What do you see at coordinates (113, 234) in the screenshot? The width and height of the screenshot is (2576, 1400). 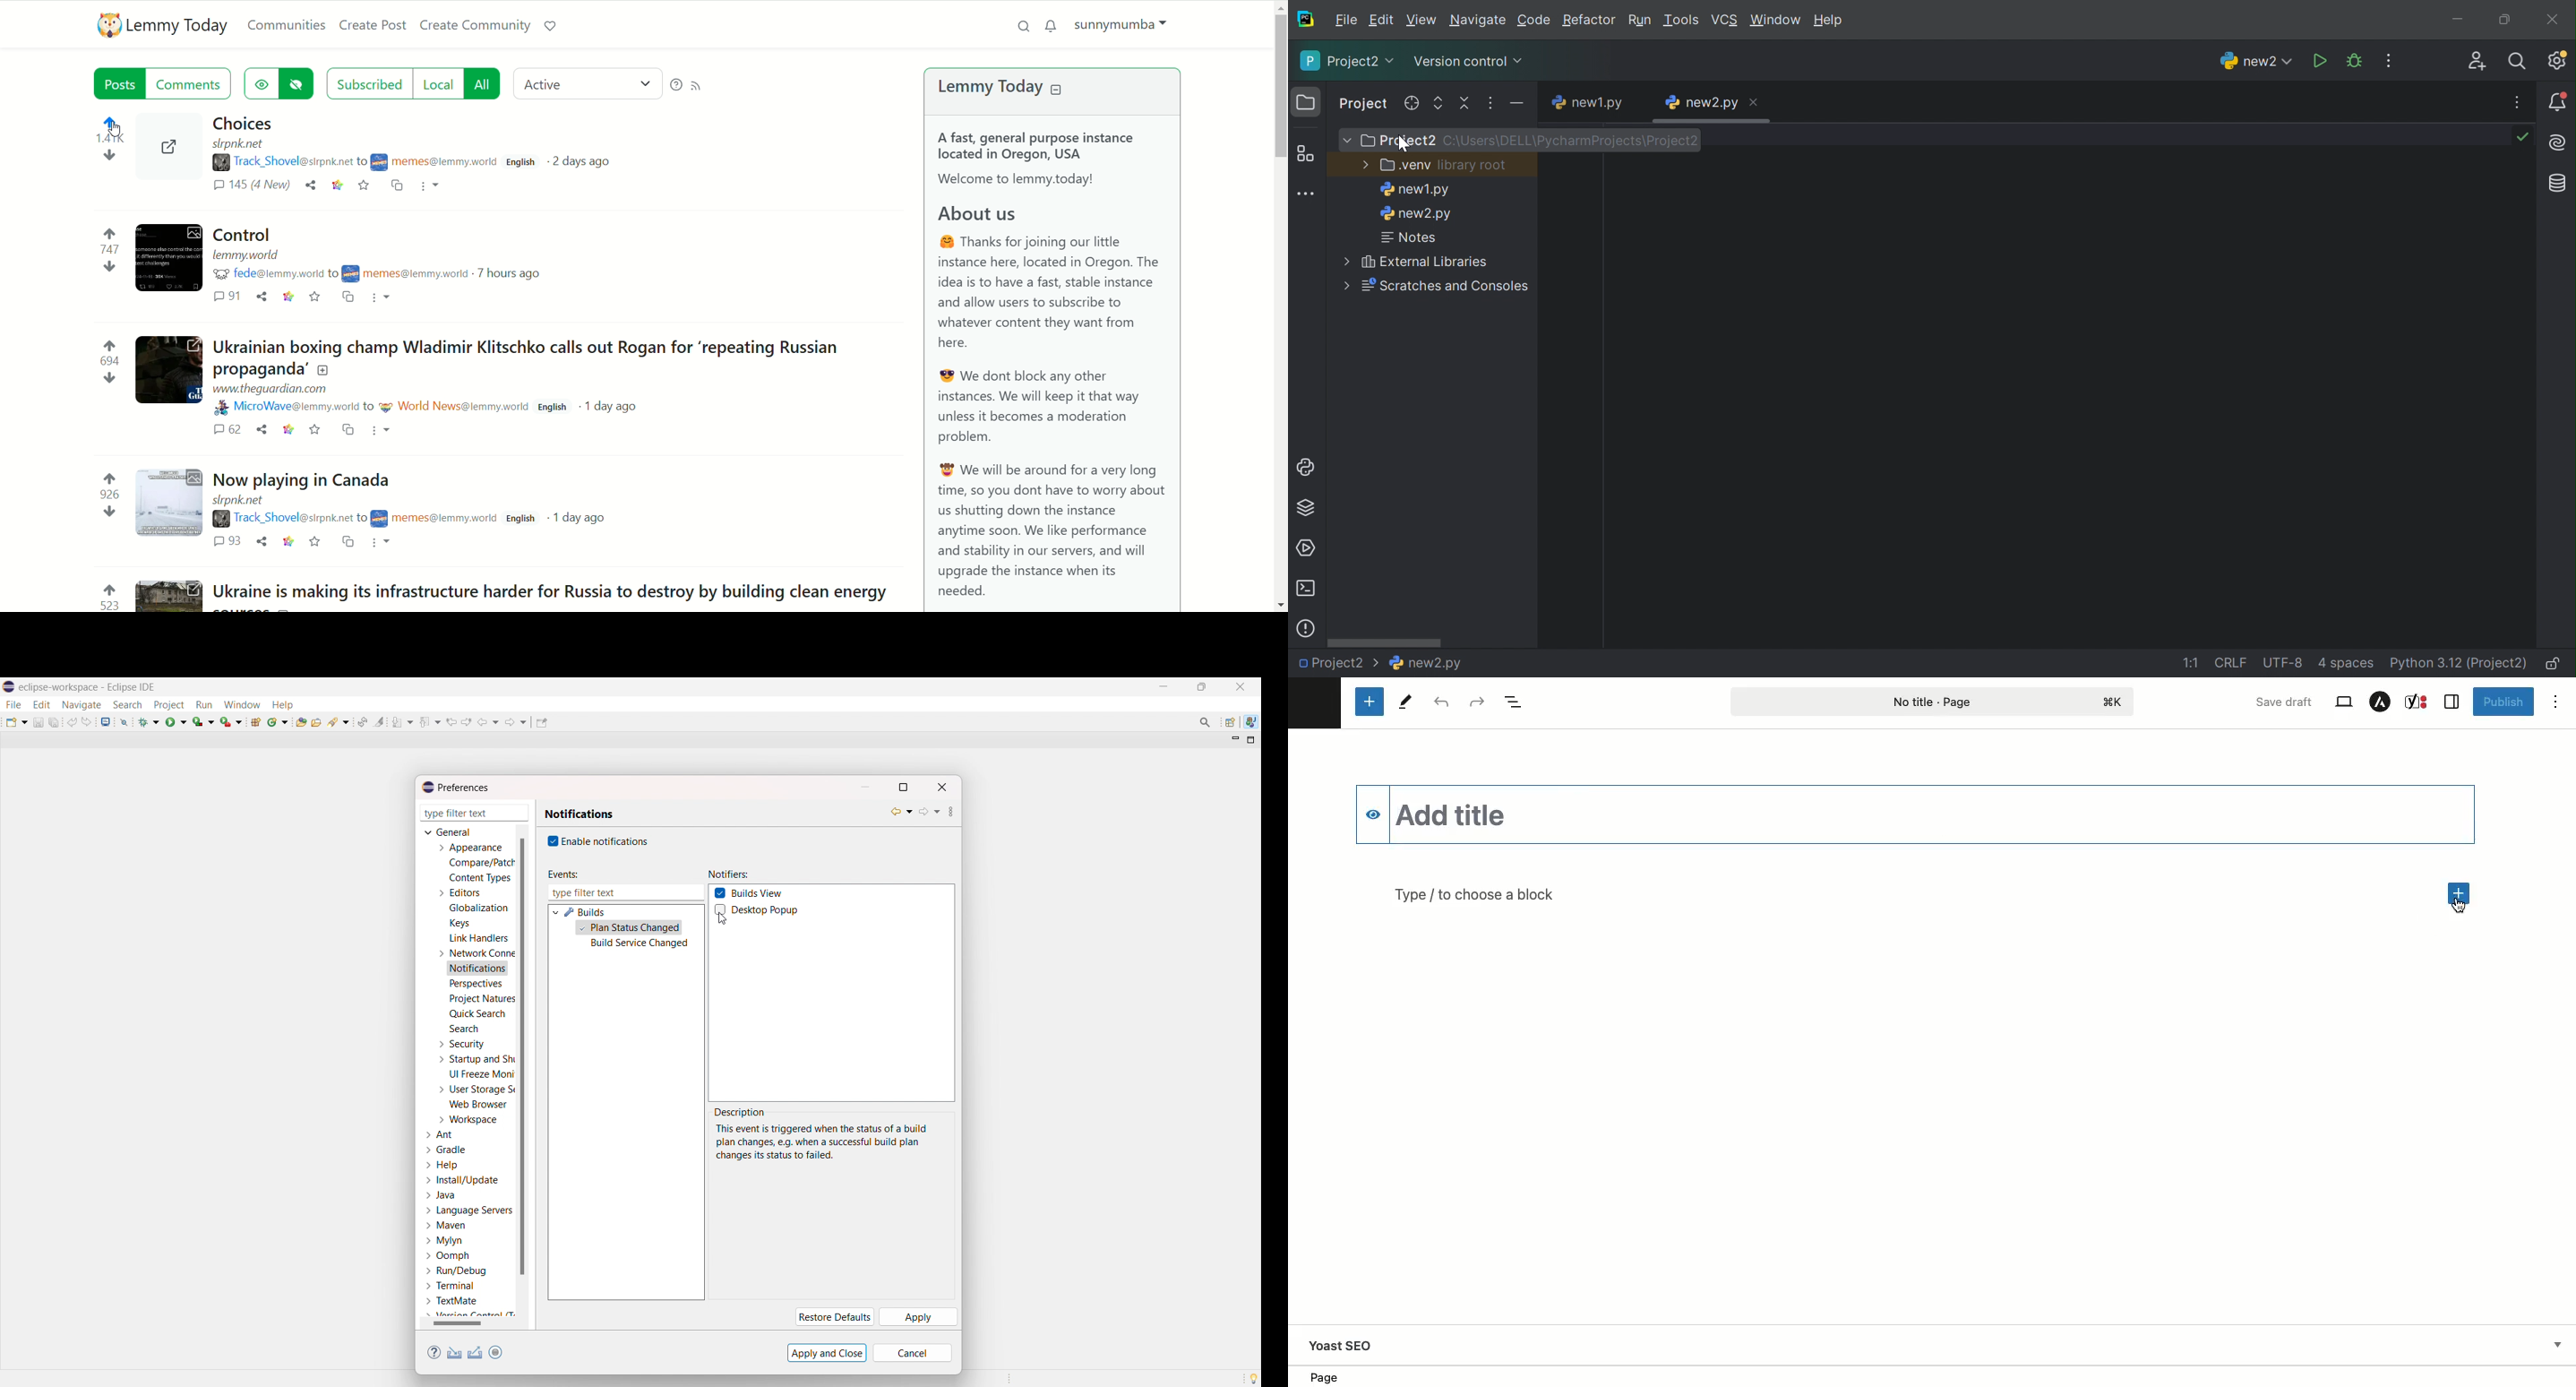 I see `upvote` at bounding box center [113, 234].